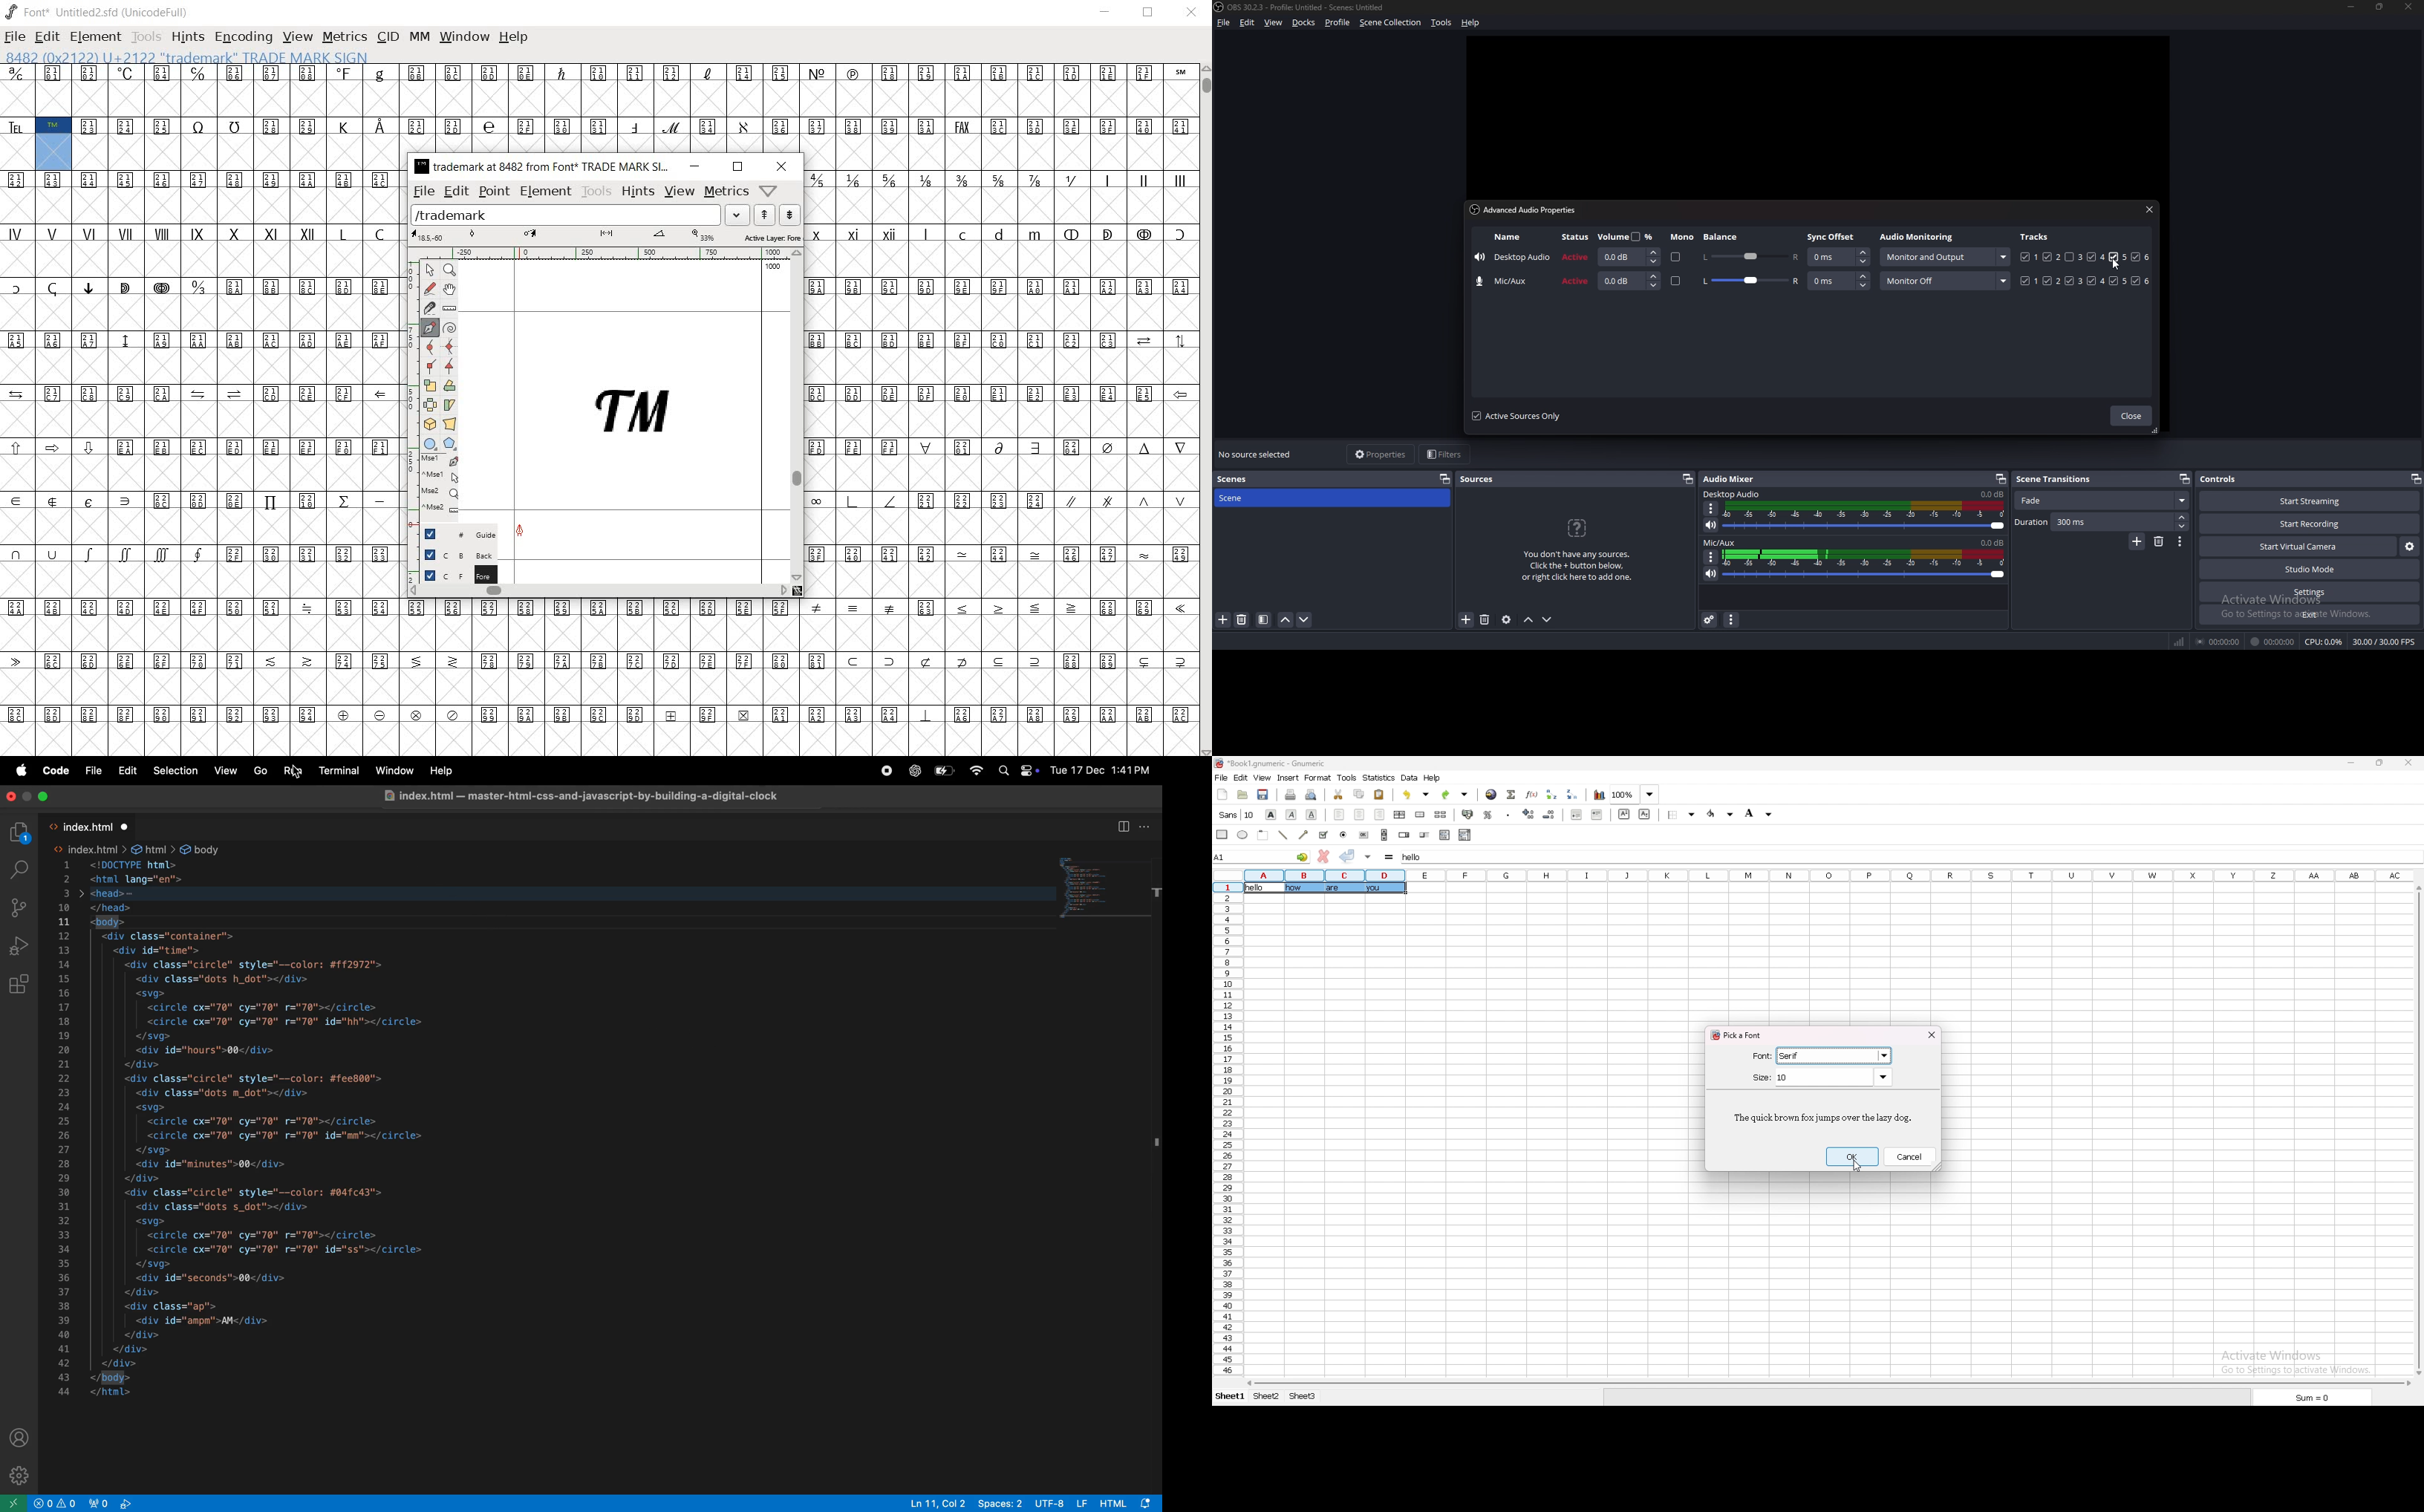  What do you see at coordinates (2415, 478) in the screenshot?
I see `pop out` at bounding box center [2415, 478].